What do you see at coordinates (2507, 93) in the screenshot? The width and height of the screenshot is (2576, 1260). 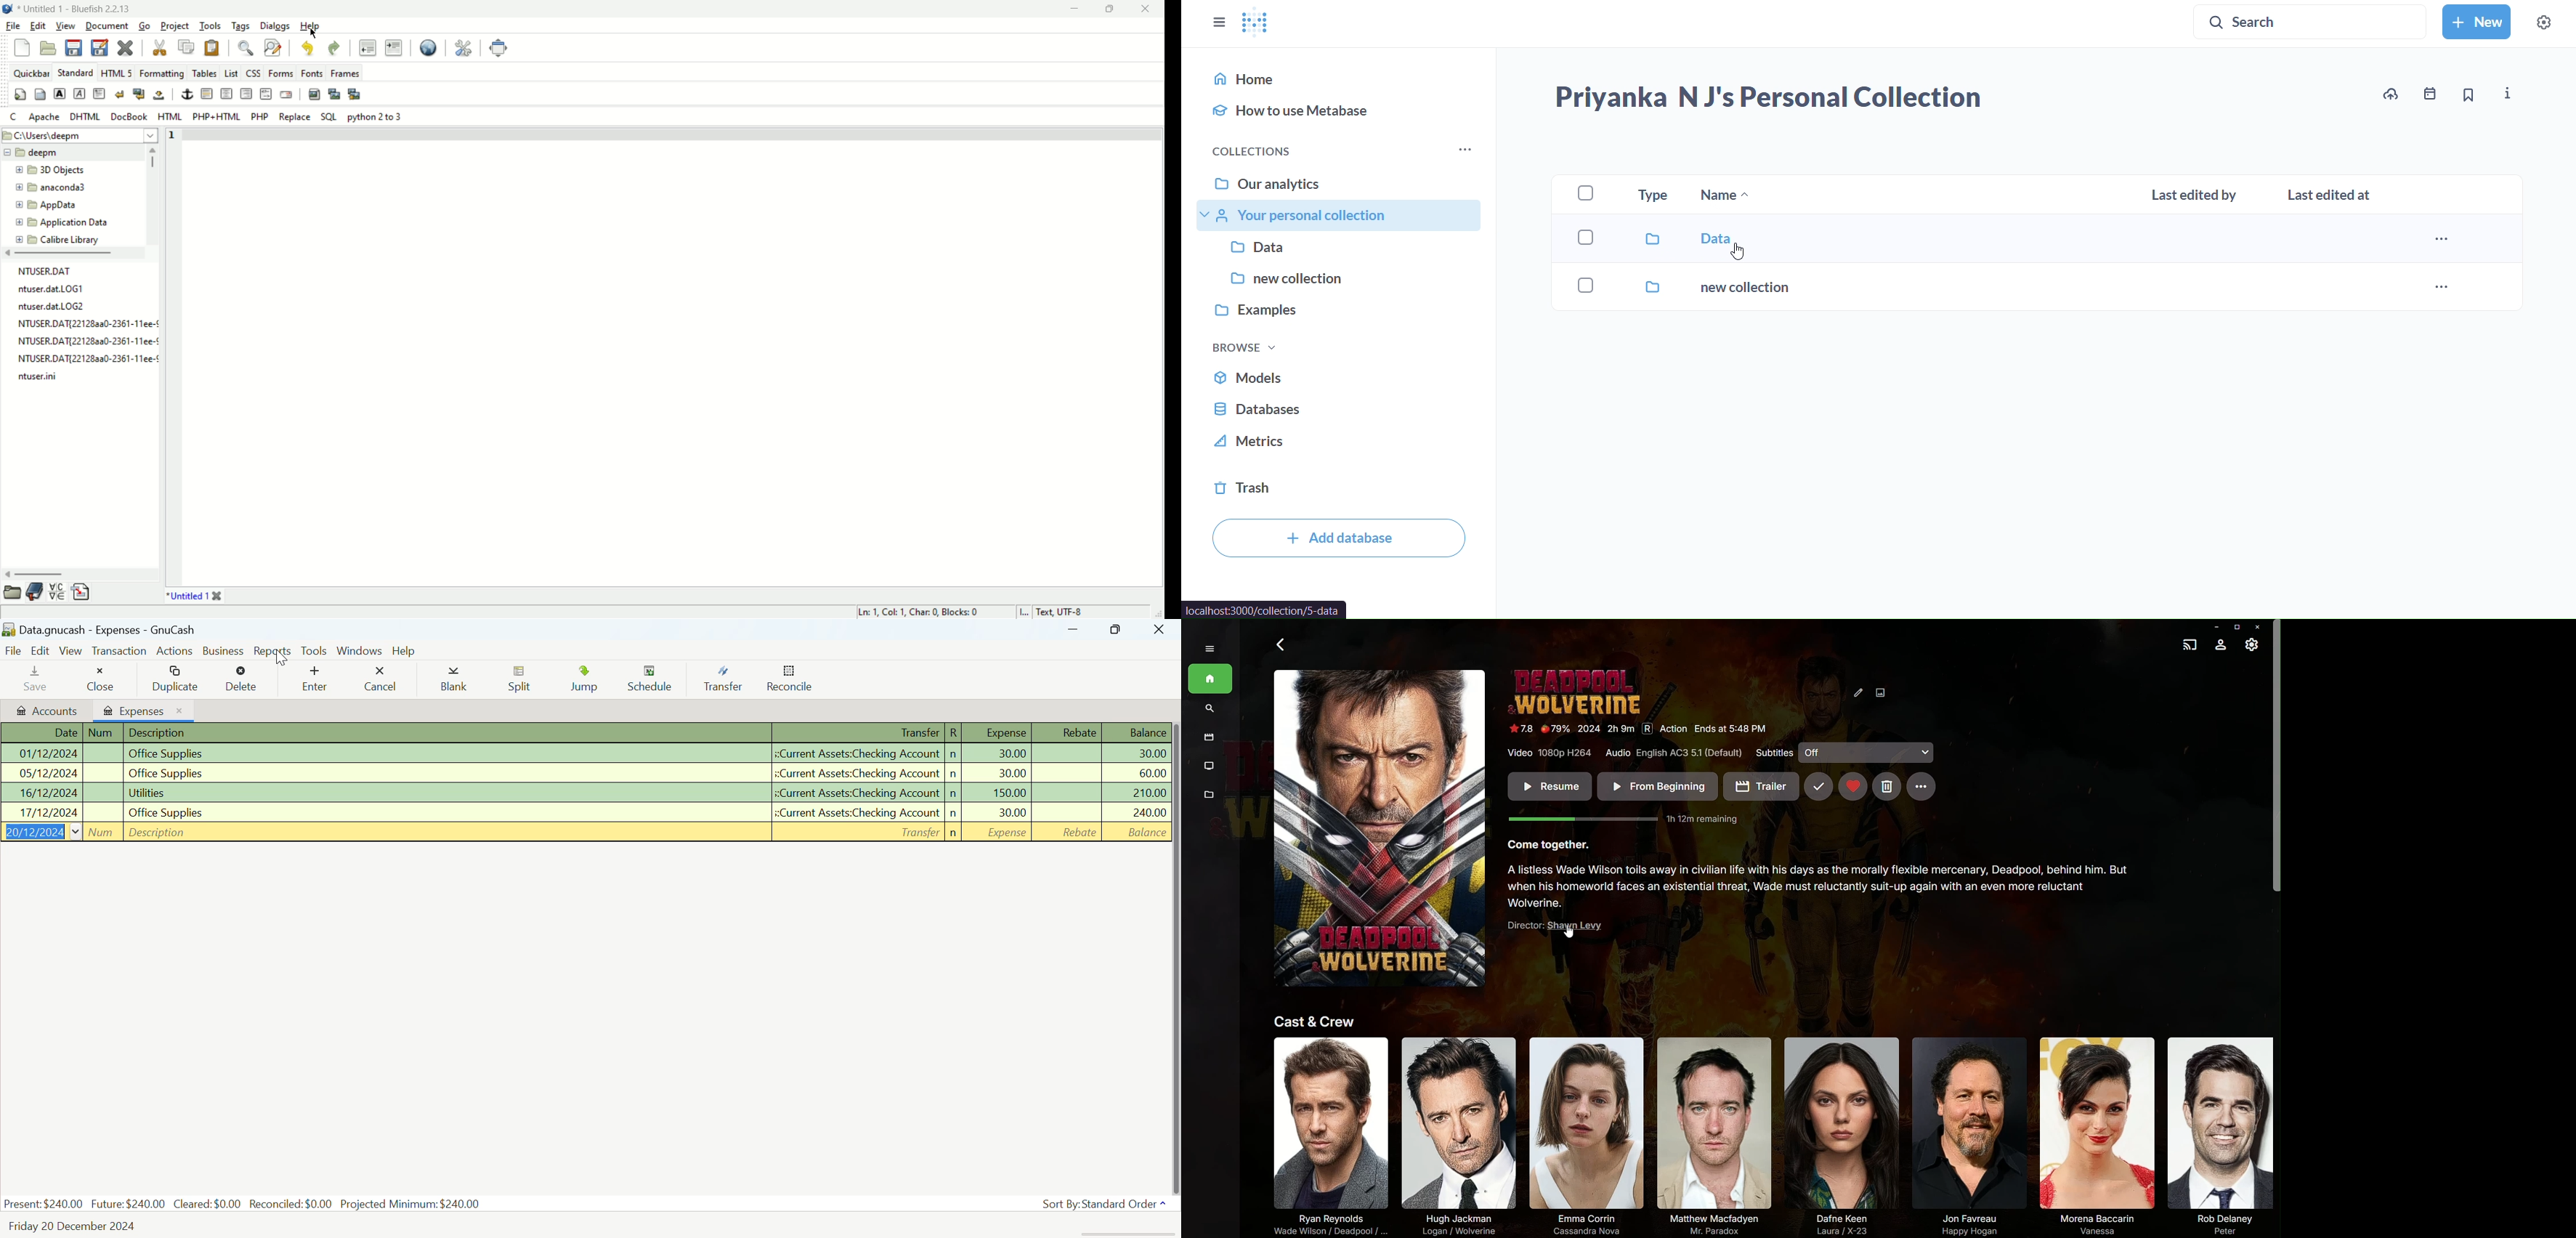 I see `more info` at bounding box center [2507, 93].